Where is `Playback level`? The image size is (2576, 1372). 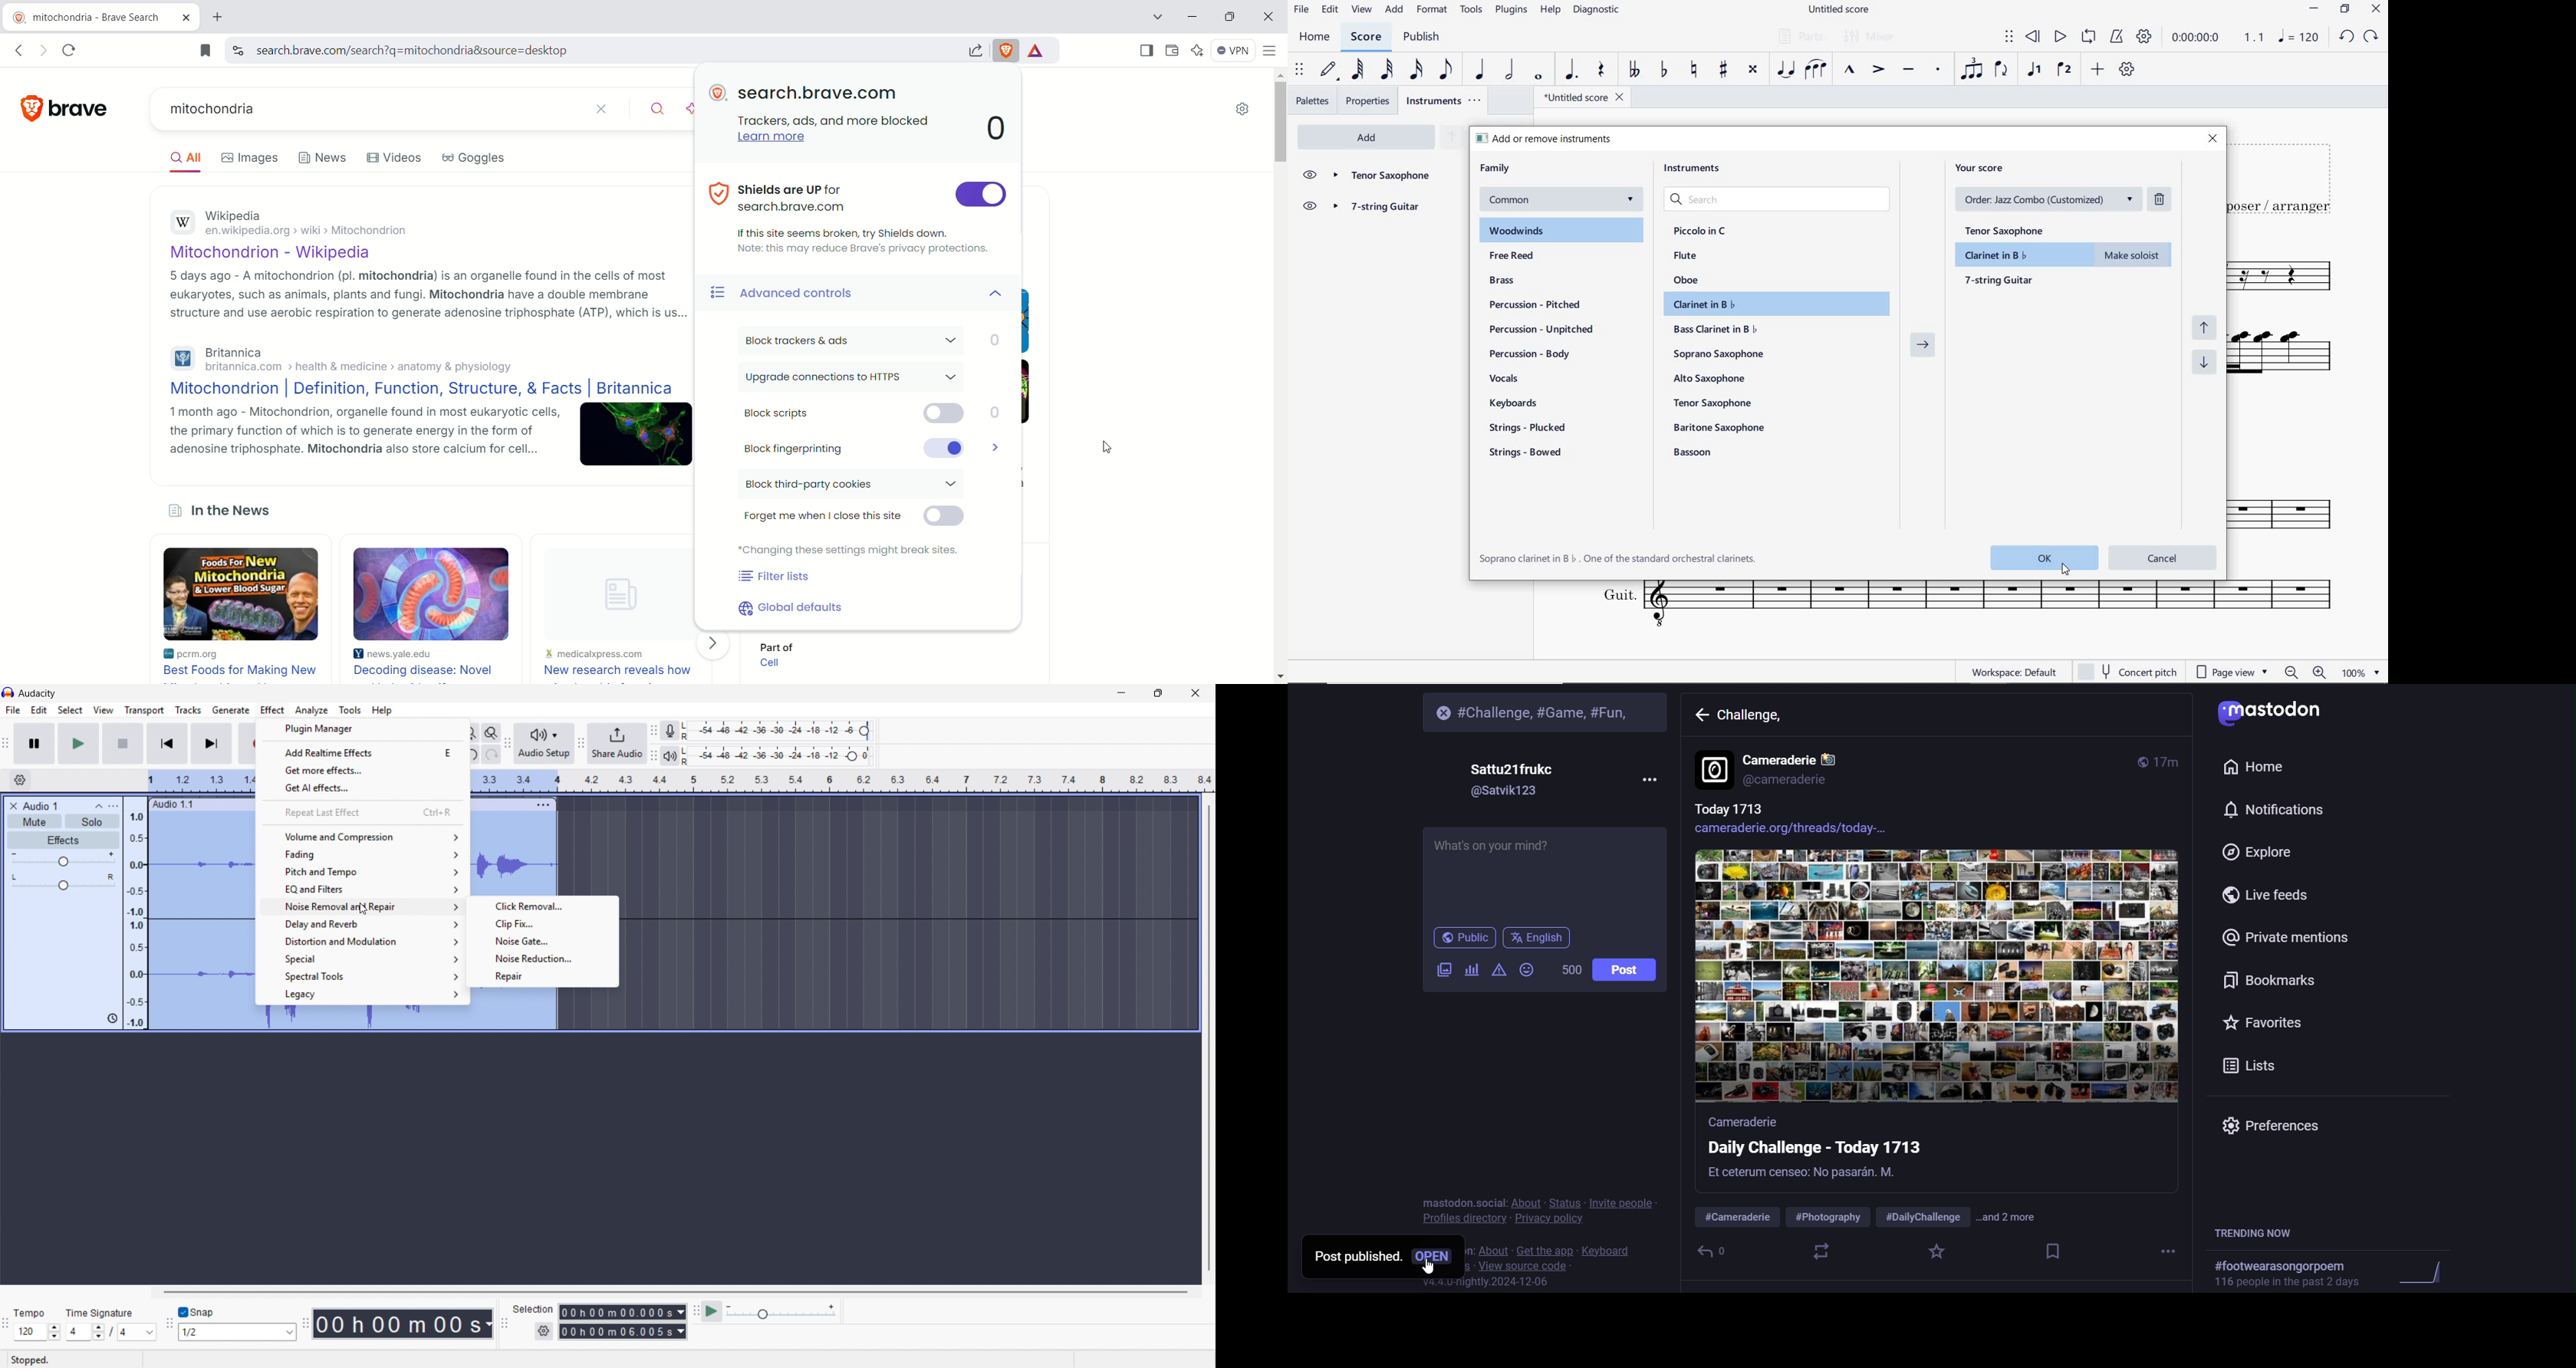 Playback level is located at coordinates (780, 756).